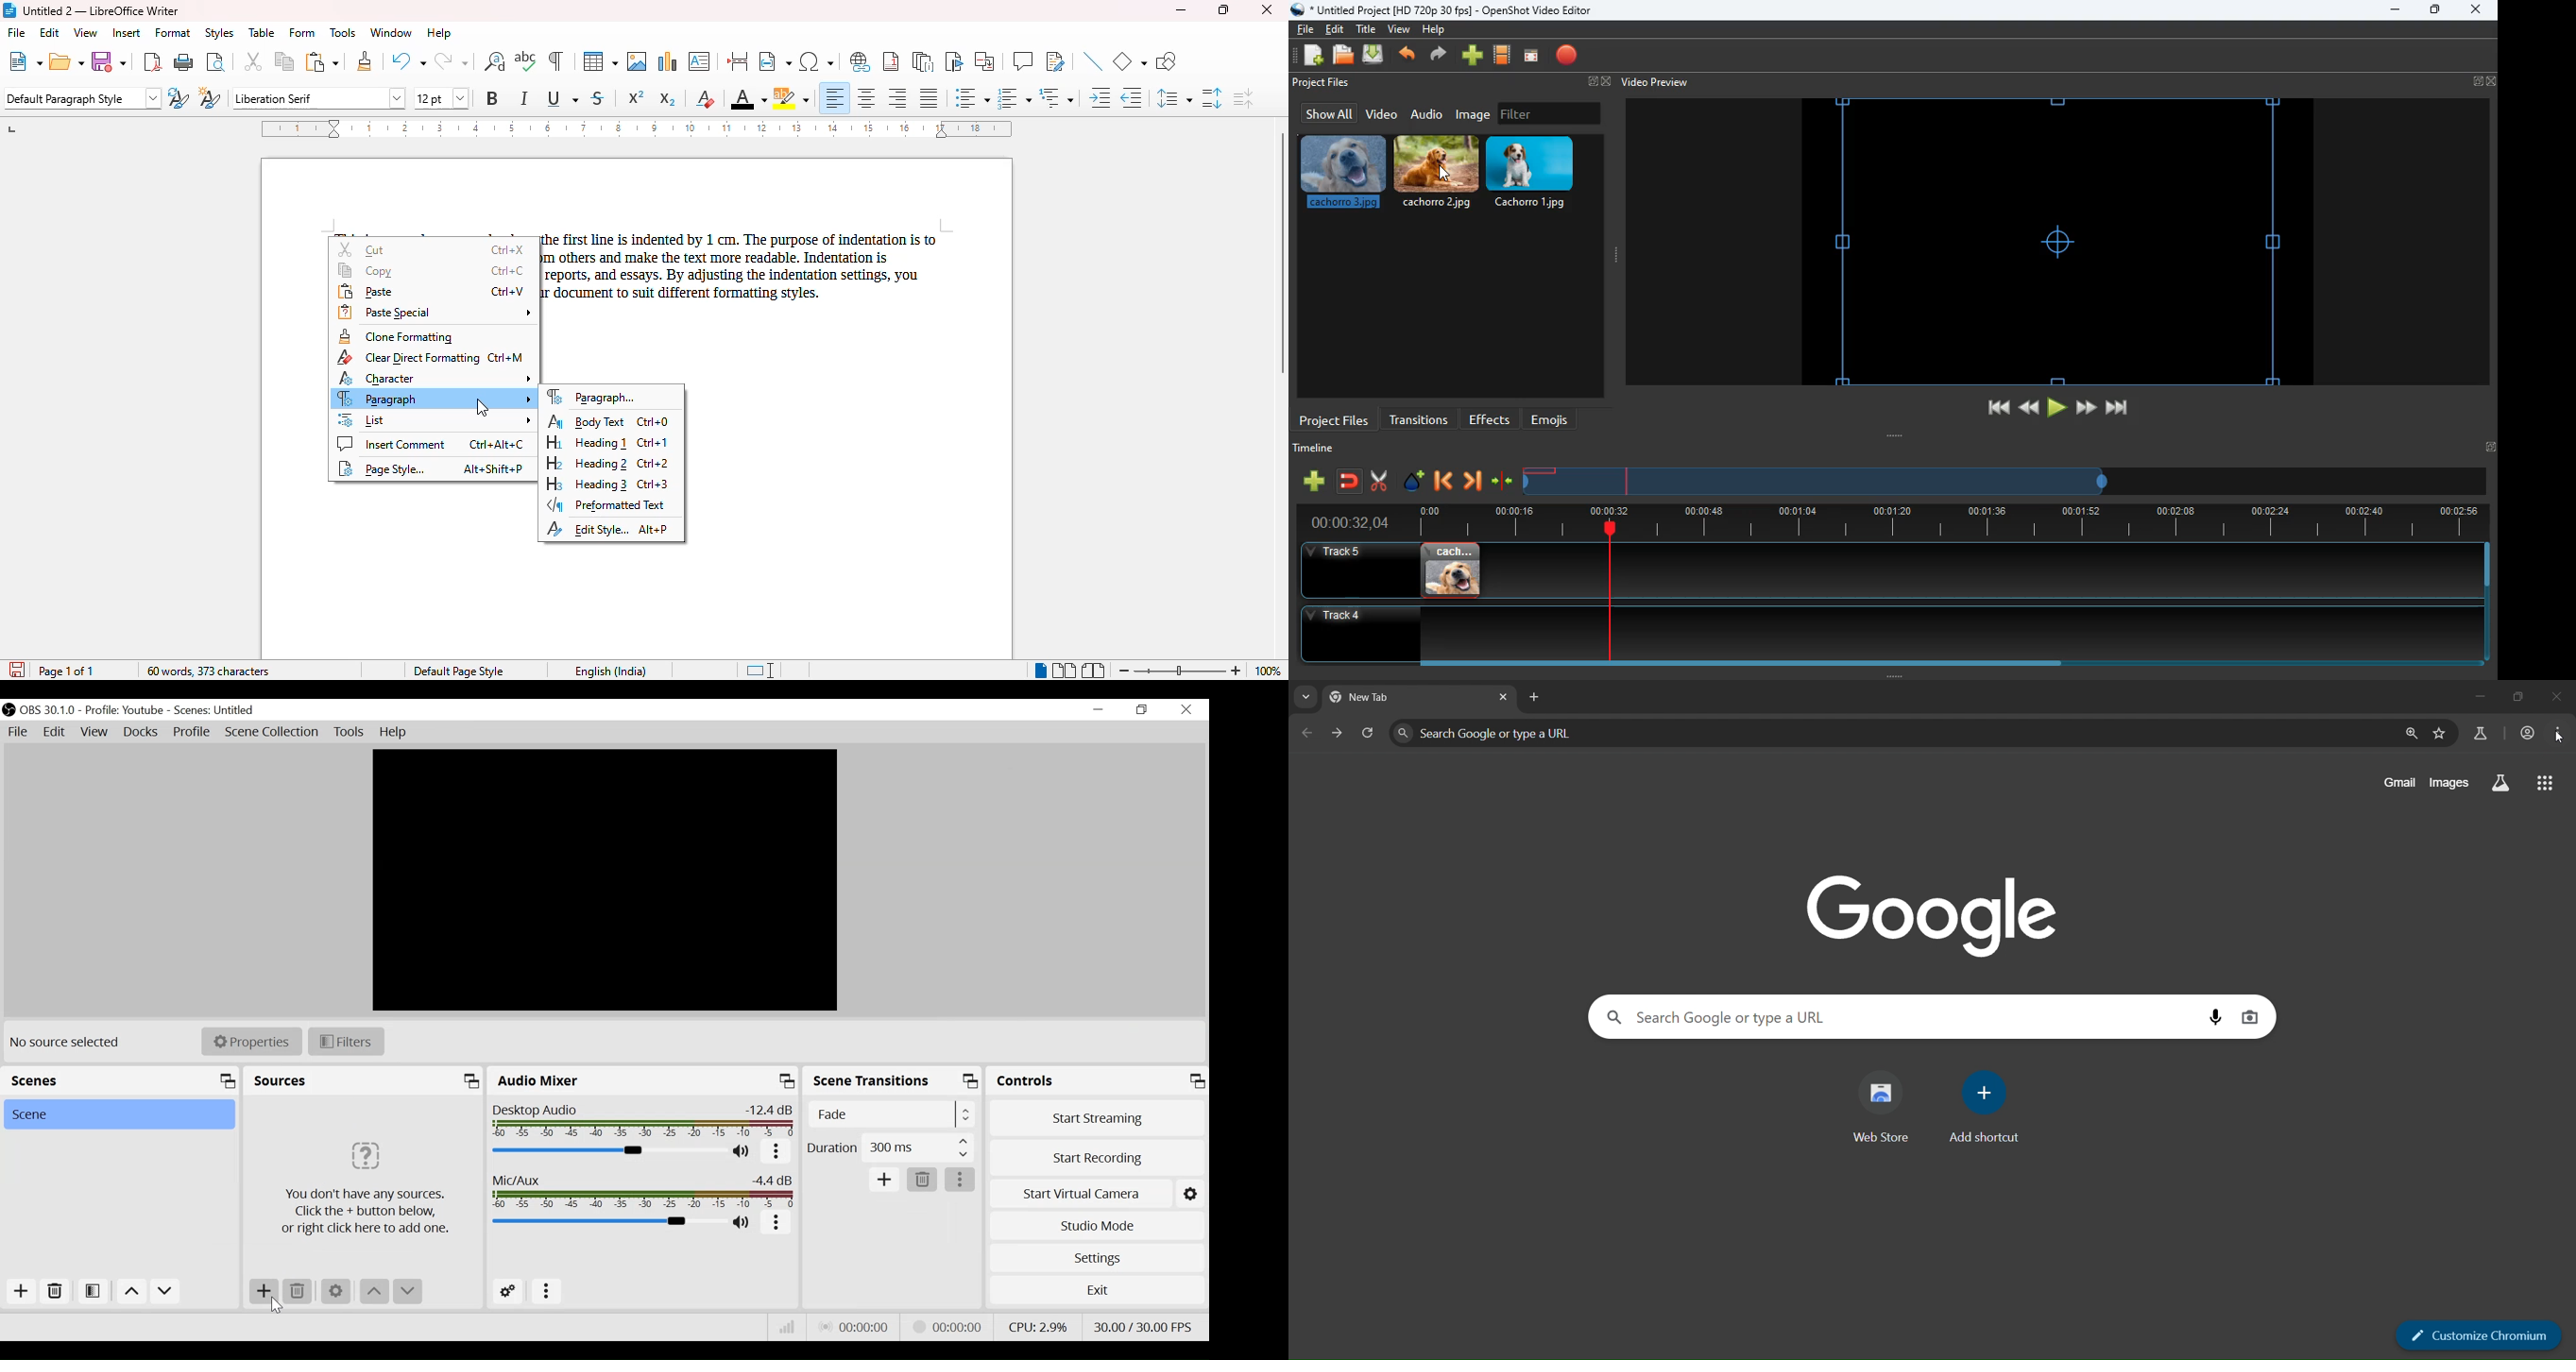  Describe the element at coordinates (1130, 61) in the screenshot. I see `basic shapes` at that location.